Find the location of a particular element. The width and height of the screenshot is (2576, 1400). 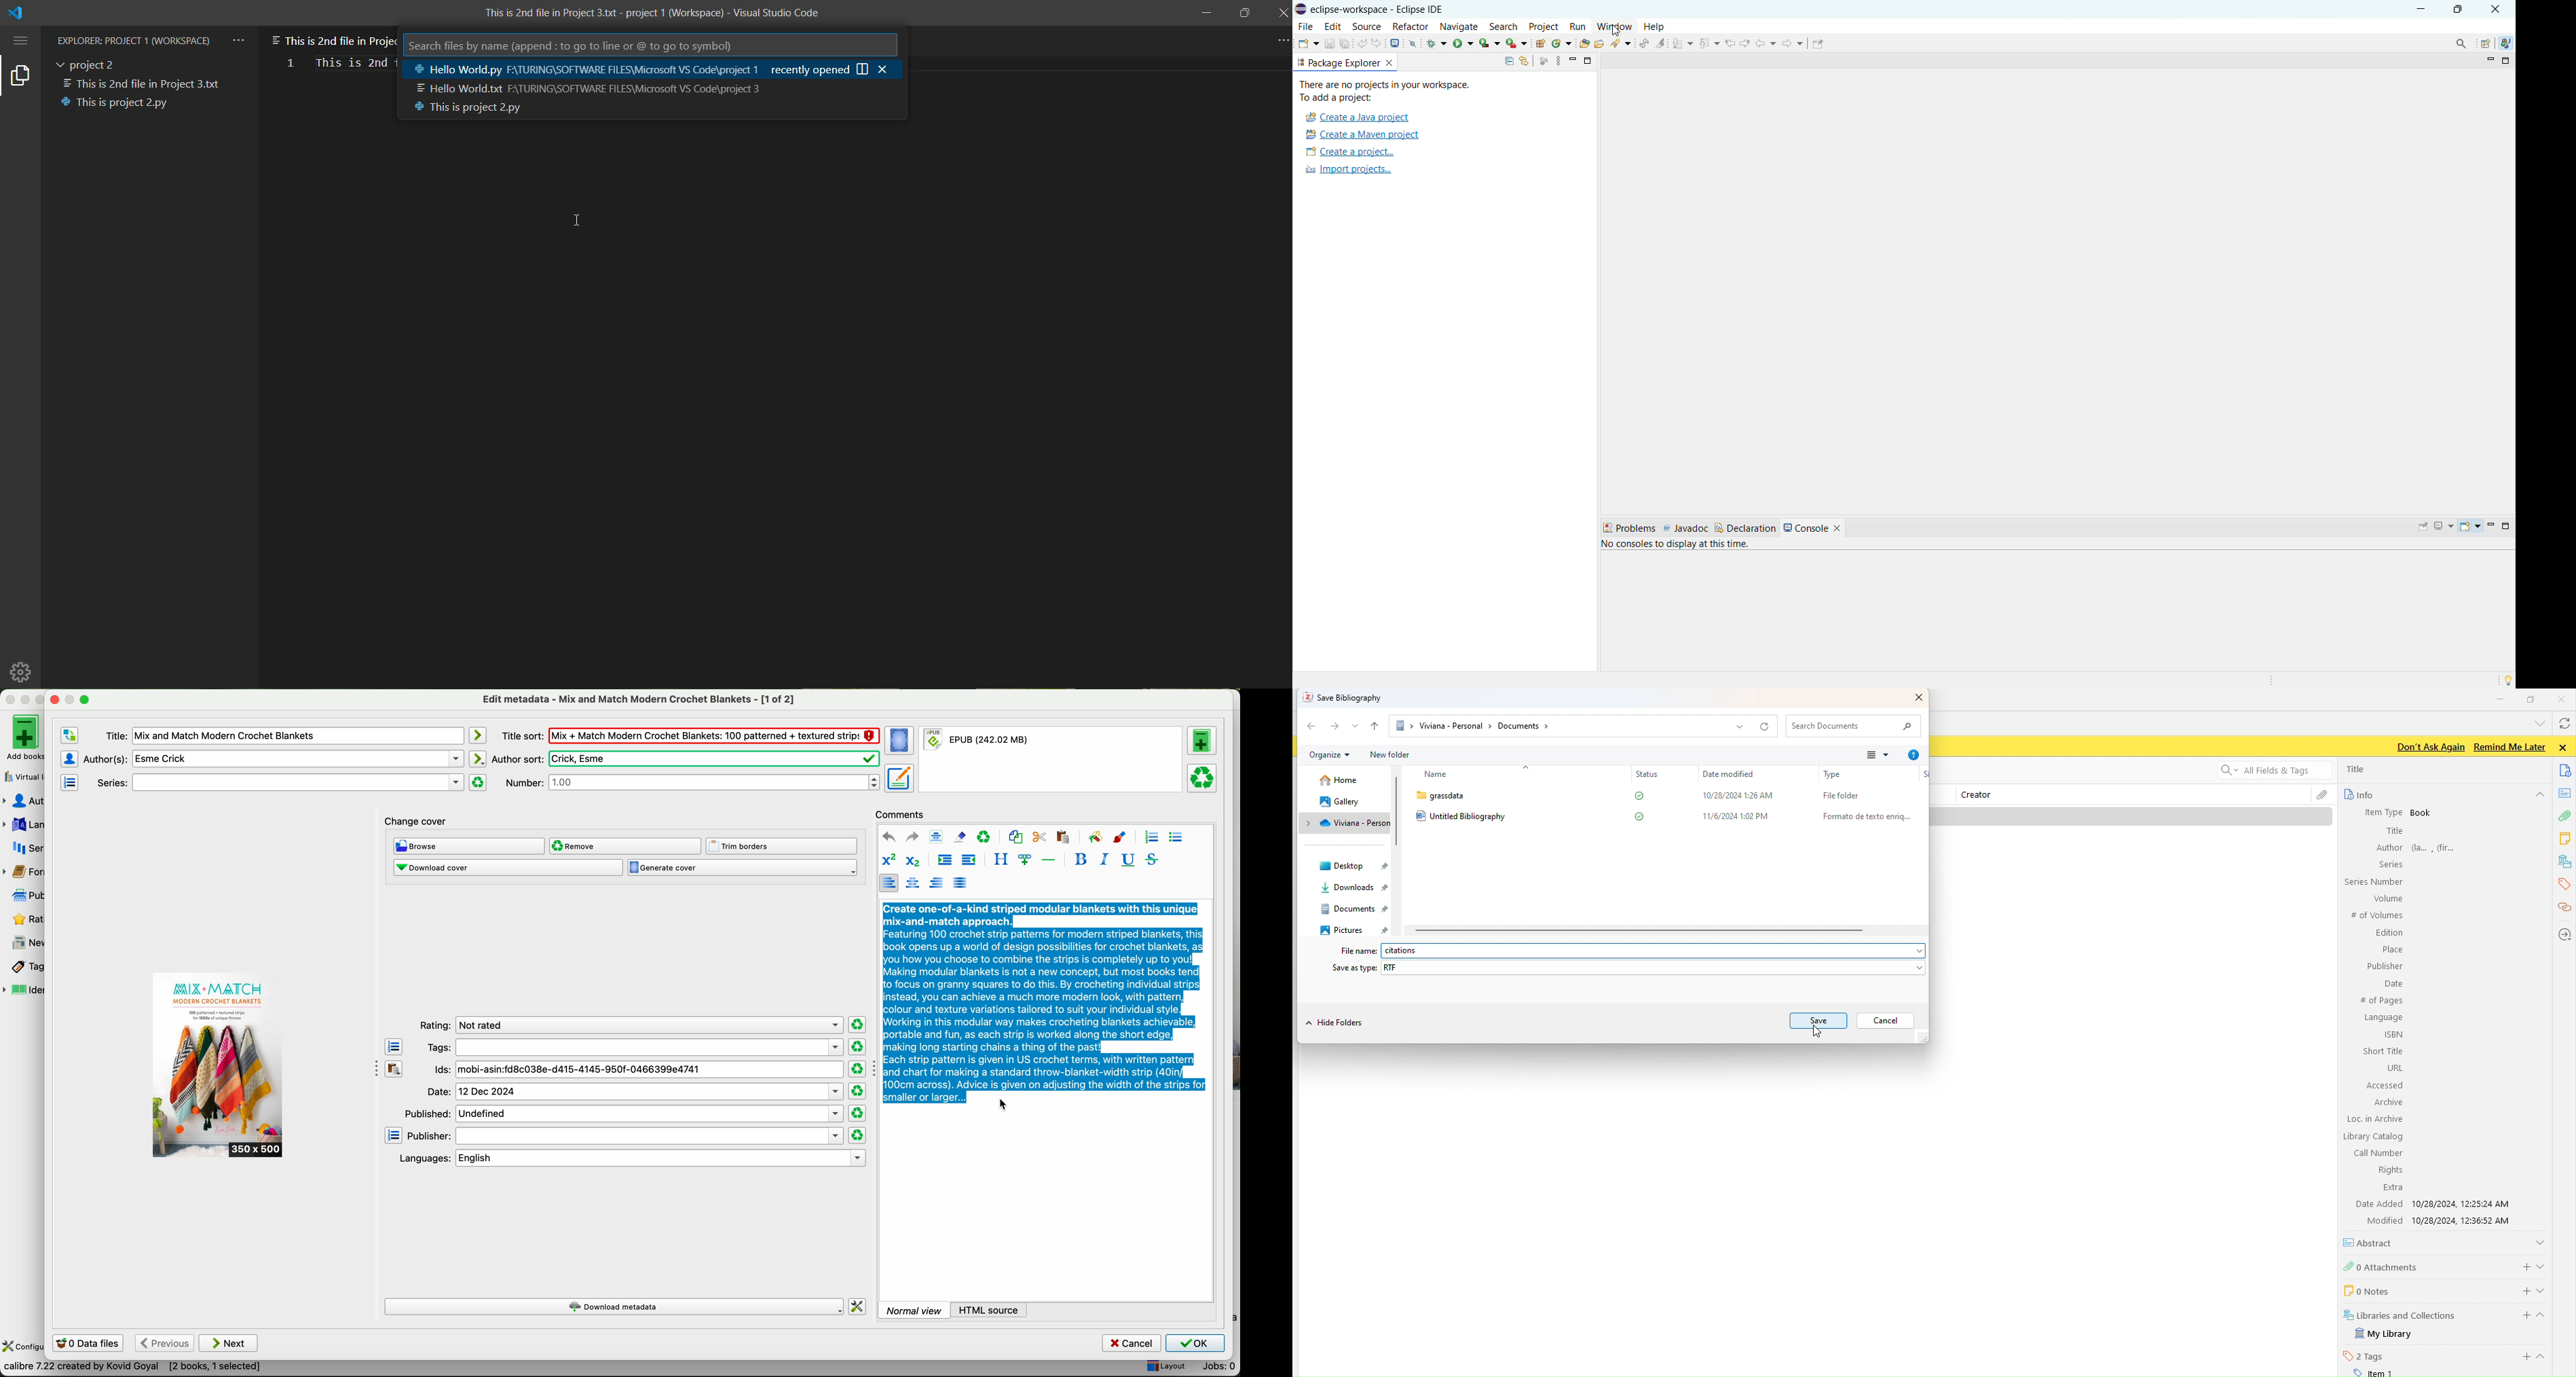

background color is located at coordinates (1096, 837).